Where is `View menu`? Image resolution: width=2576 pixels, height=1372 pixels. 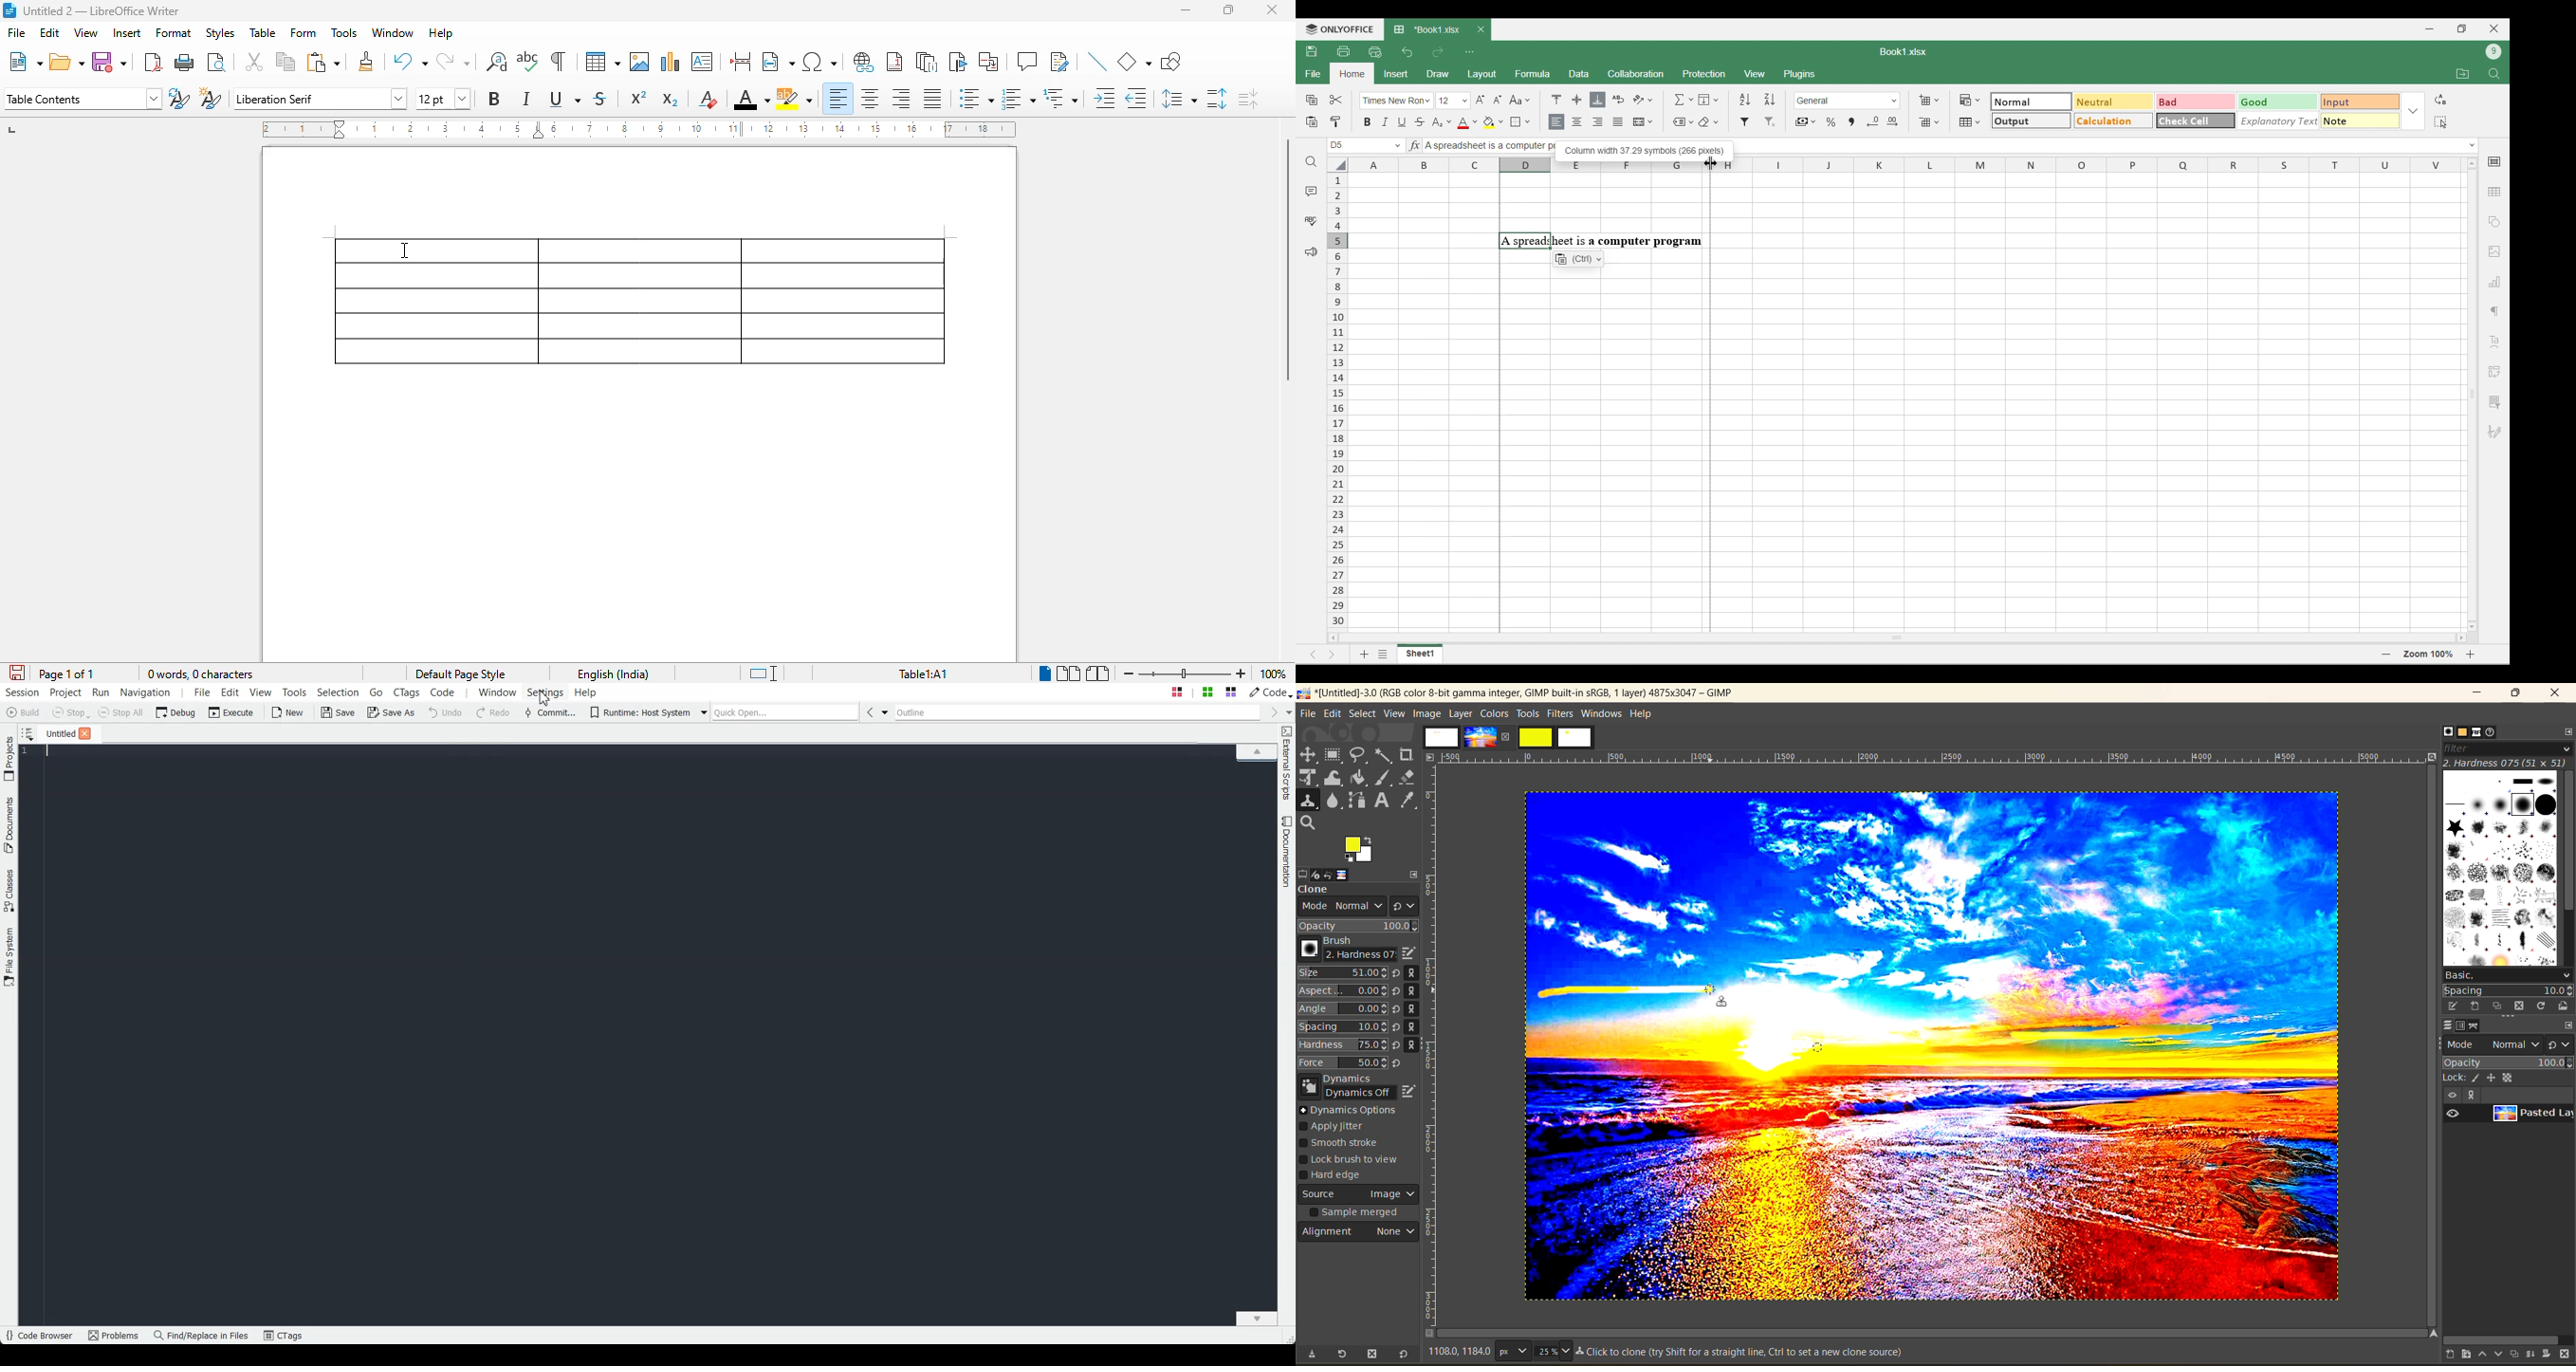
View menu is located at coordinates (1756, 74).